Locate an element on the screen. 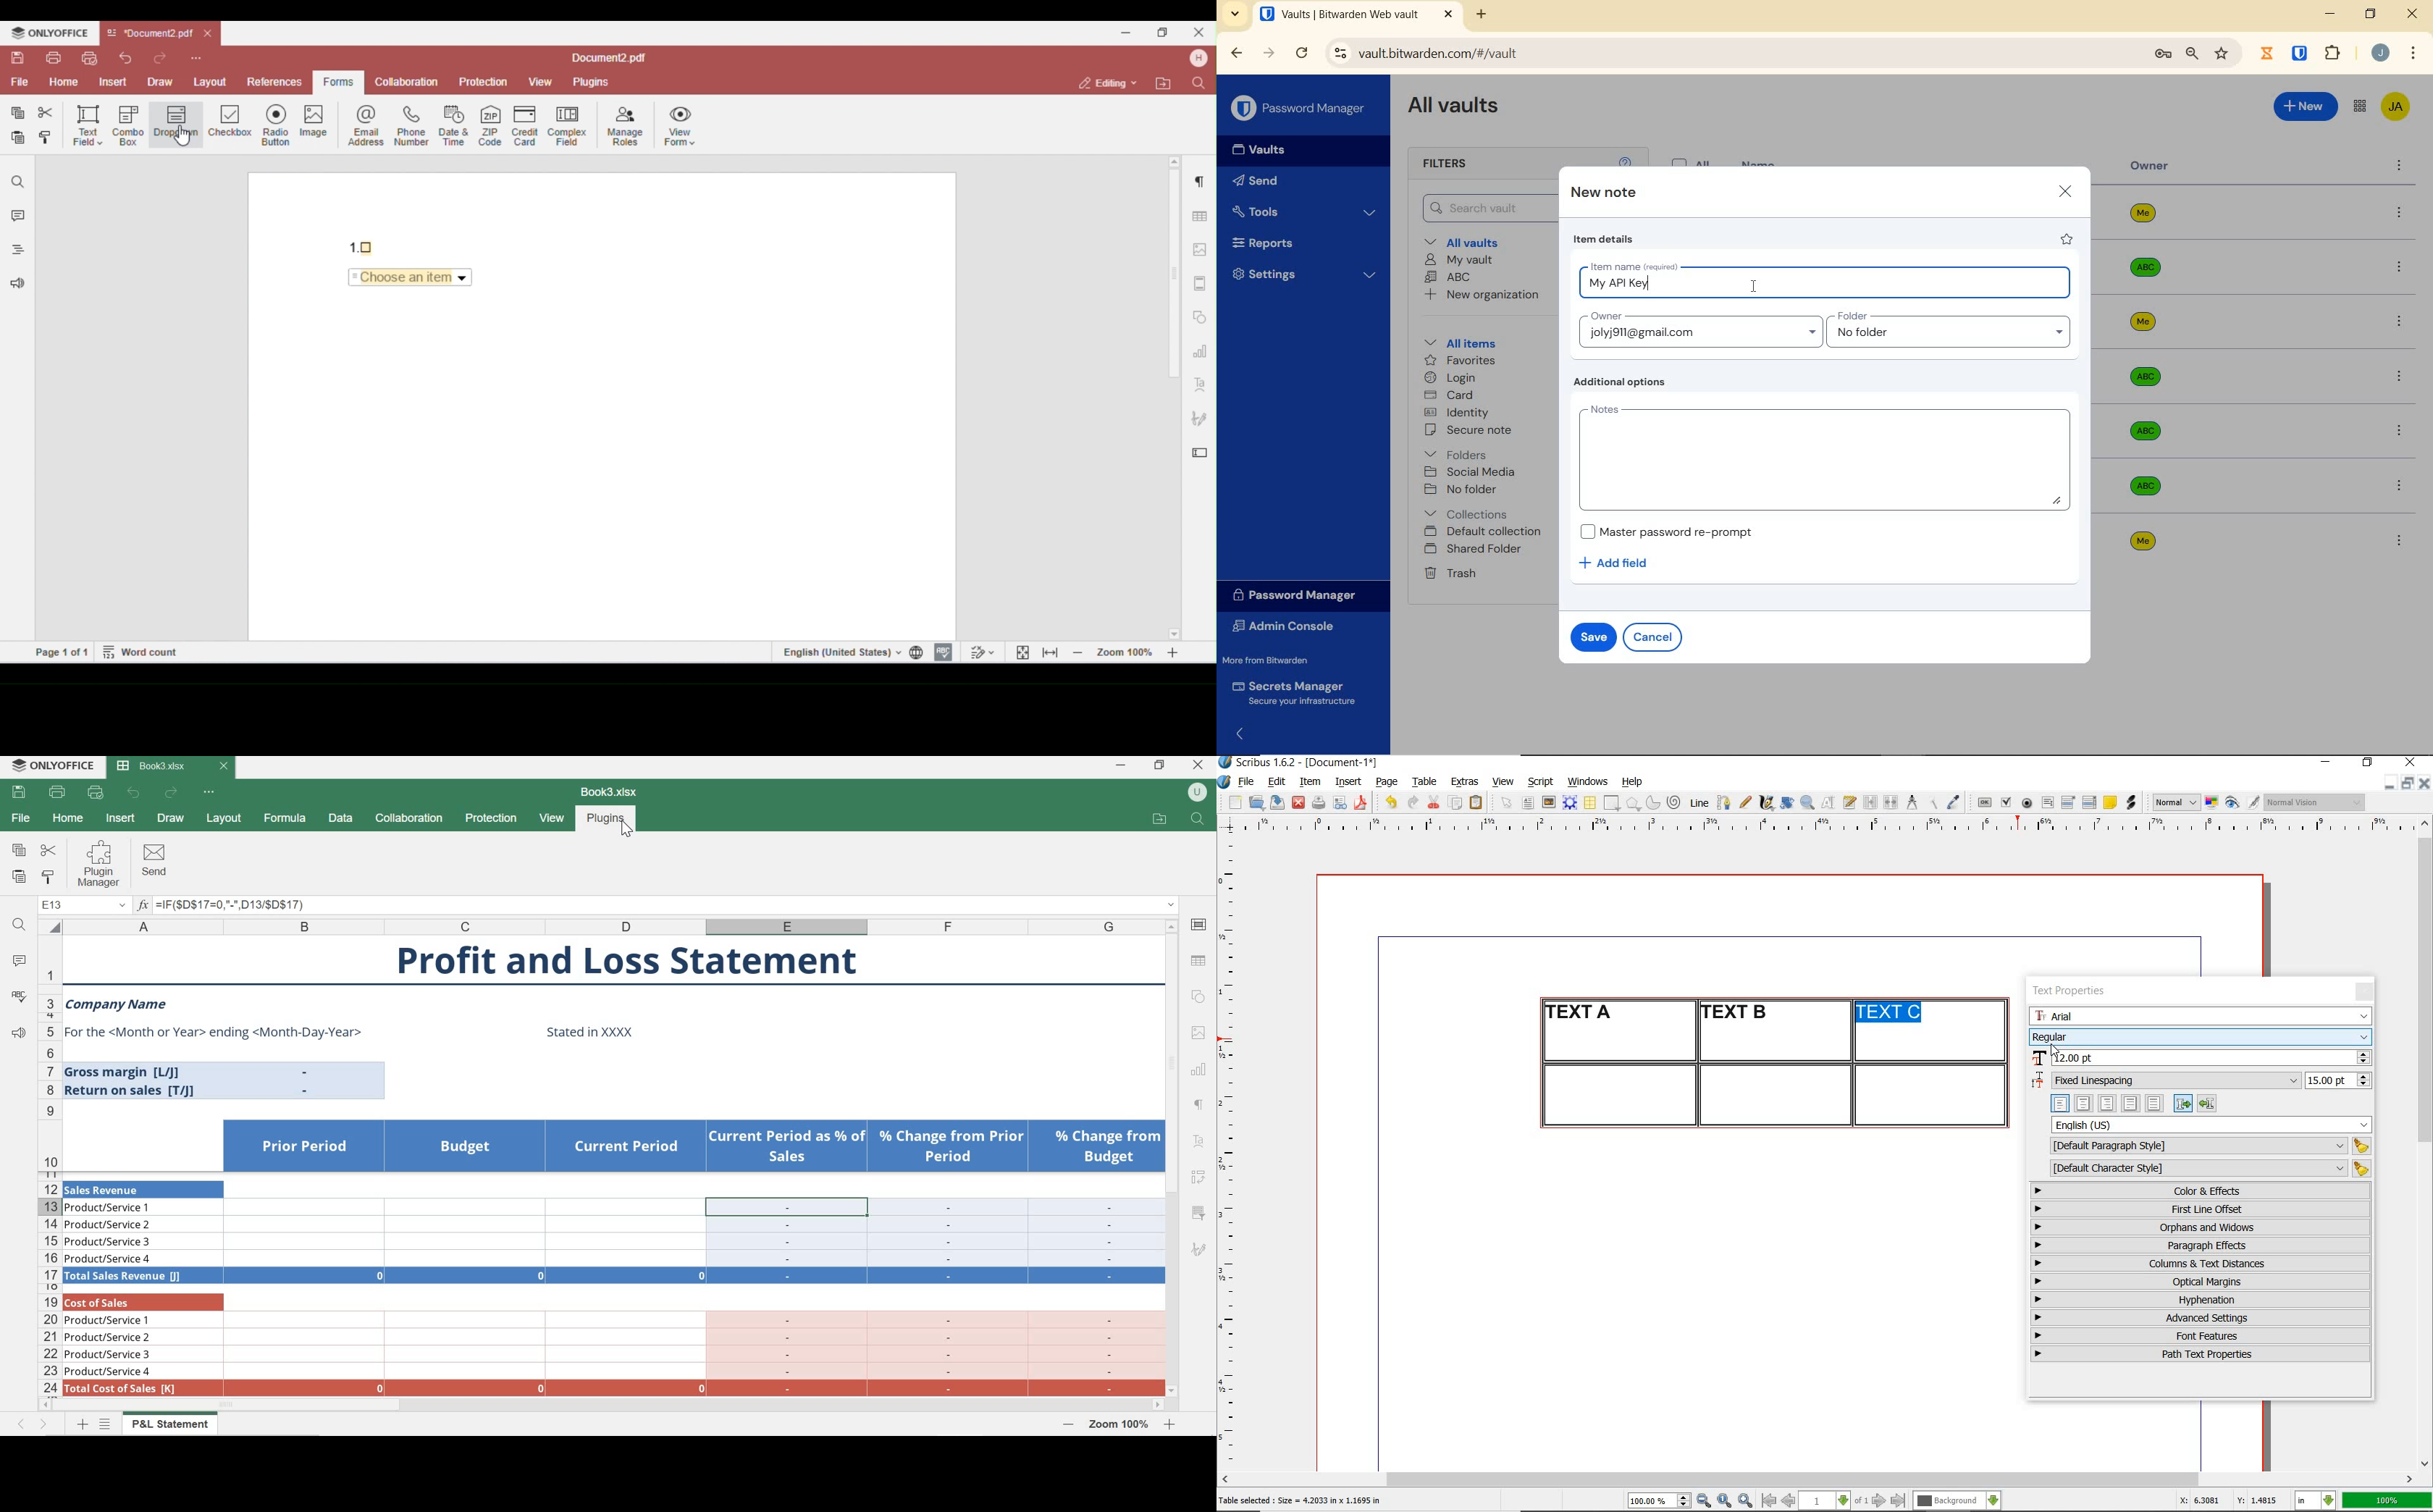 Image resolution: width=2436 pixels, height=1512 pixels. FORWARD is located at coordinates (1269, 54).